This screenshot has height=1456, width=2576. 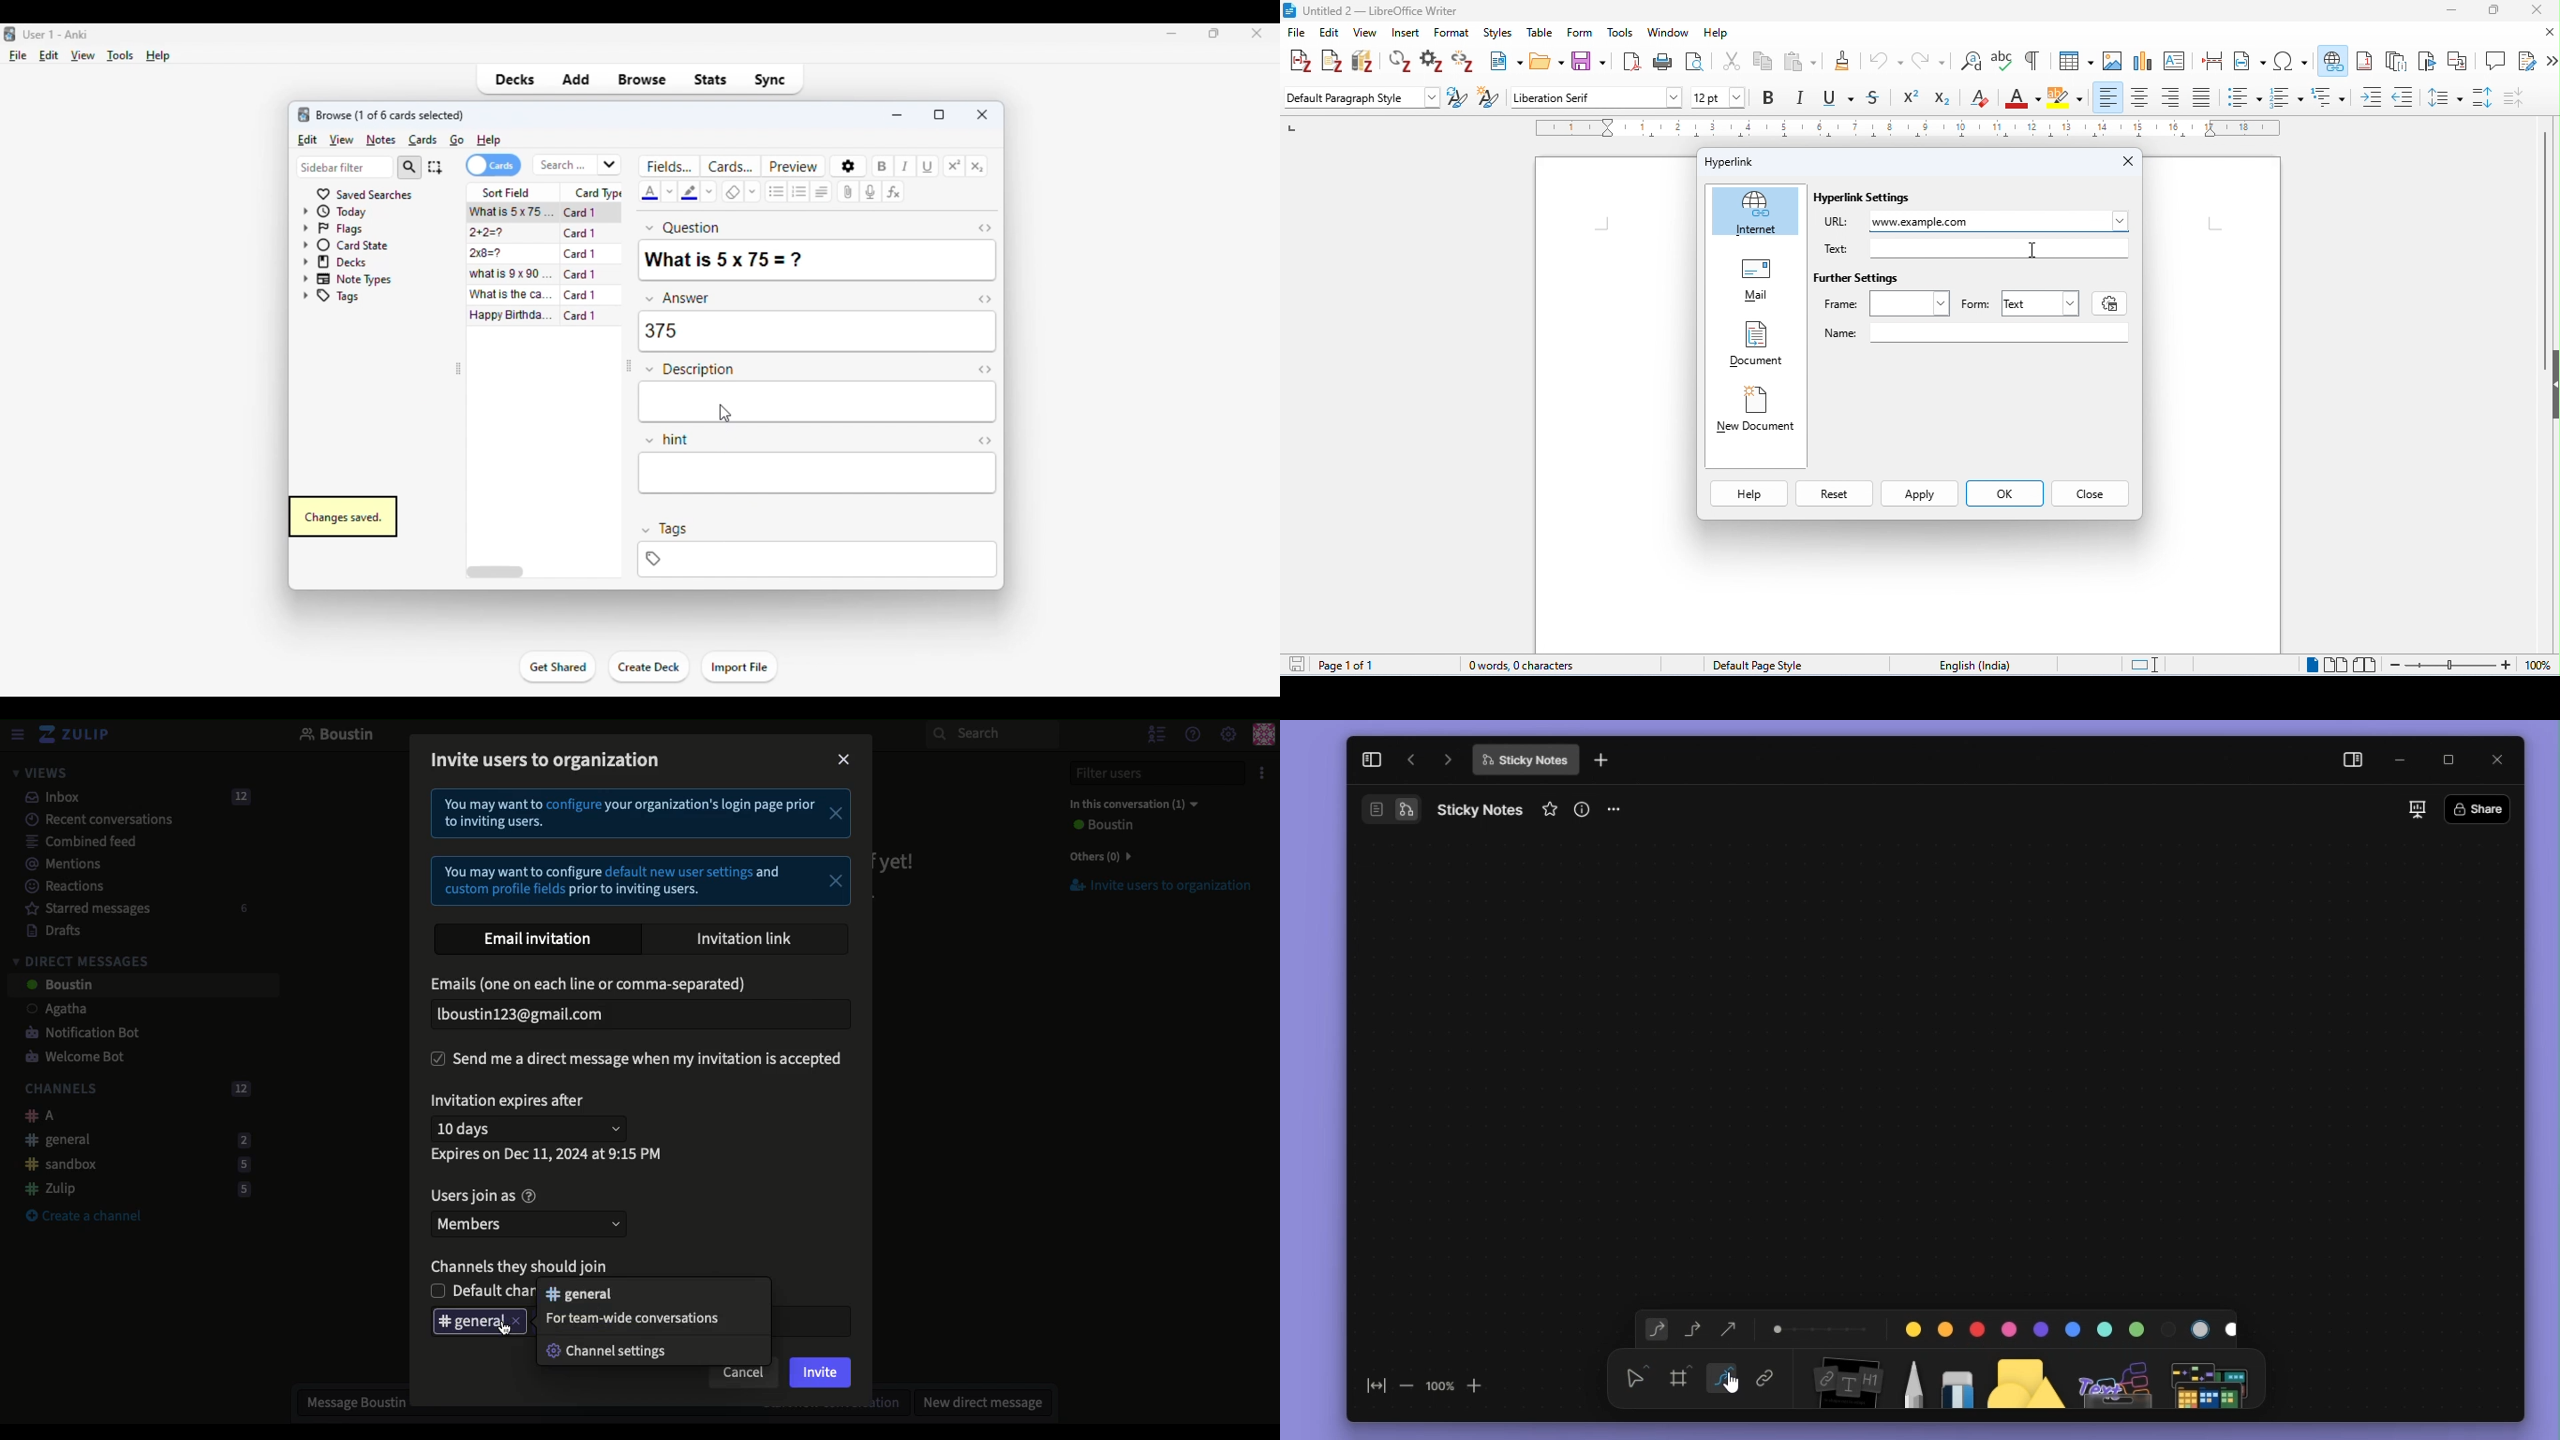 What do you see at coordinates (1923, 494) in the screenshot?
I see `Apply` at bounding box center [1923, 494].